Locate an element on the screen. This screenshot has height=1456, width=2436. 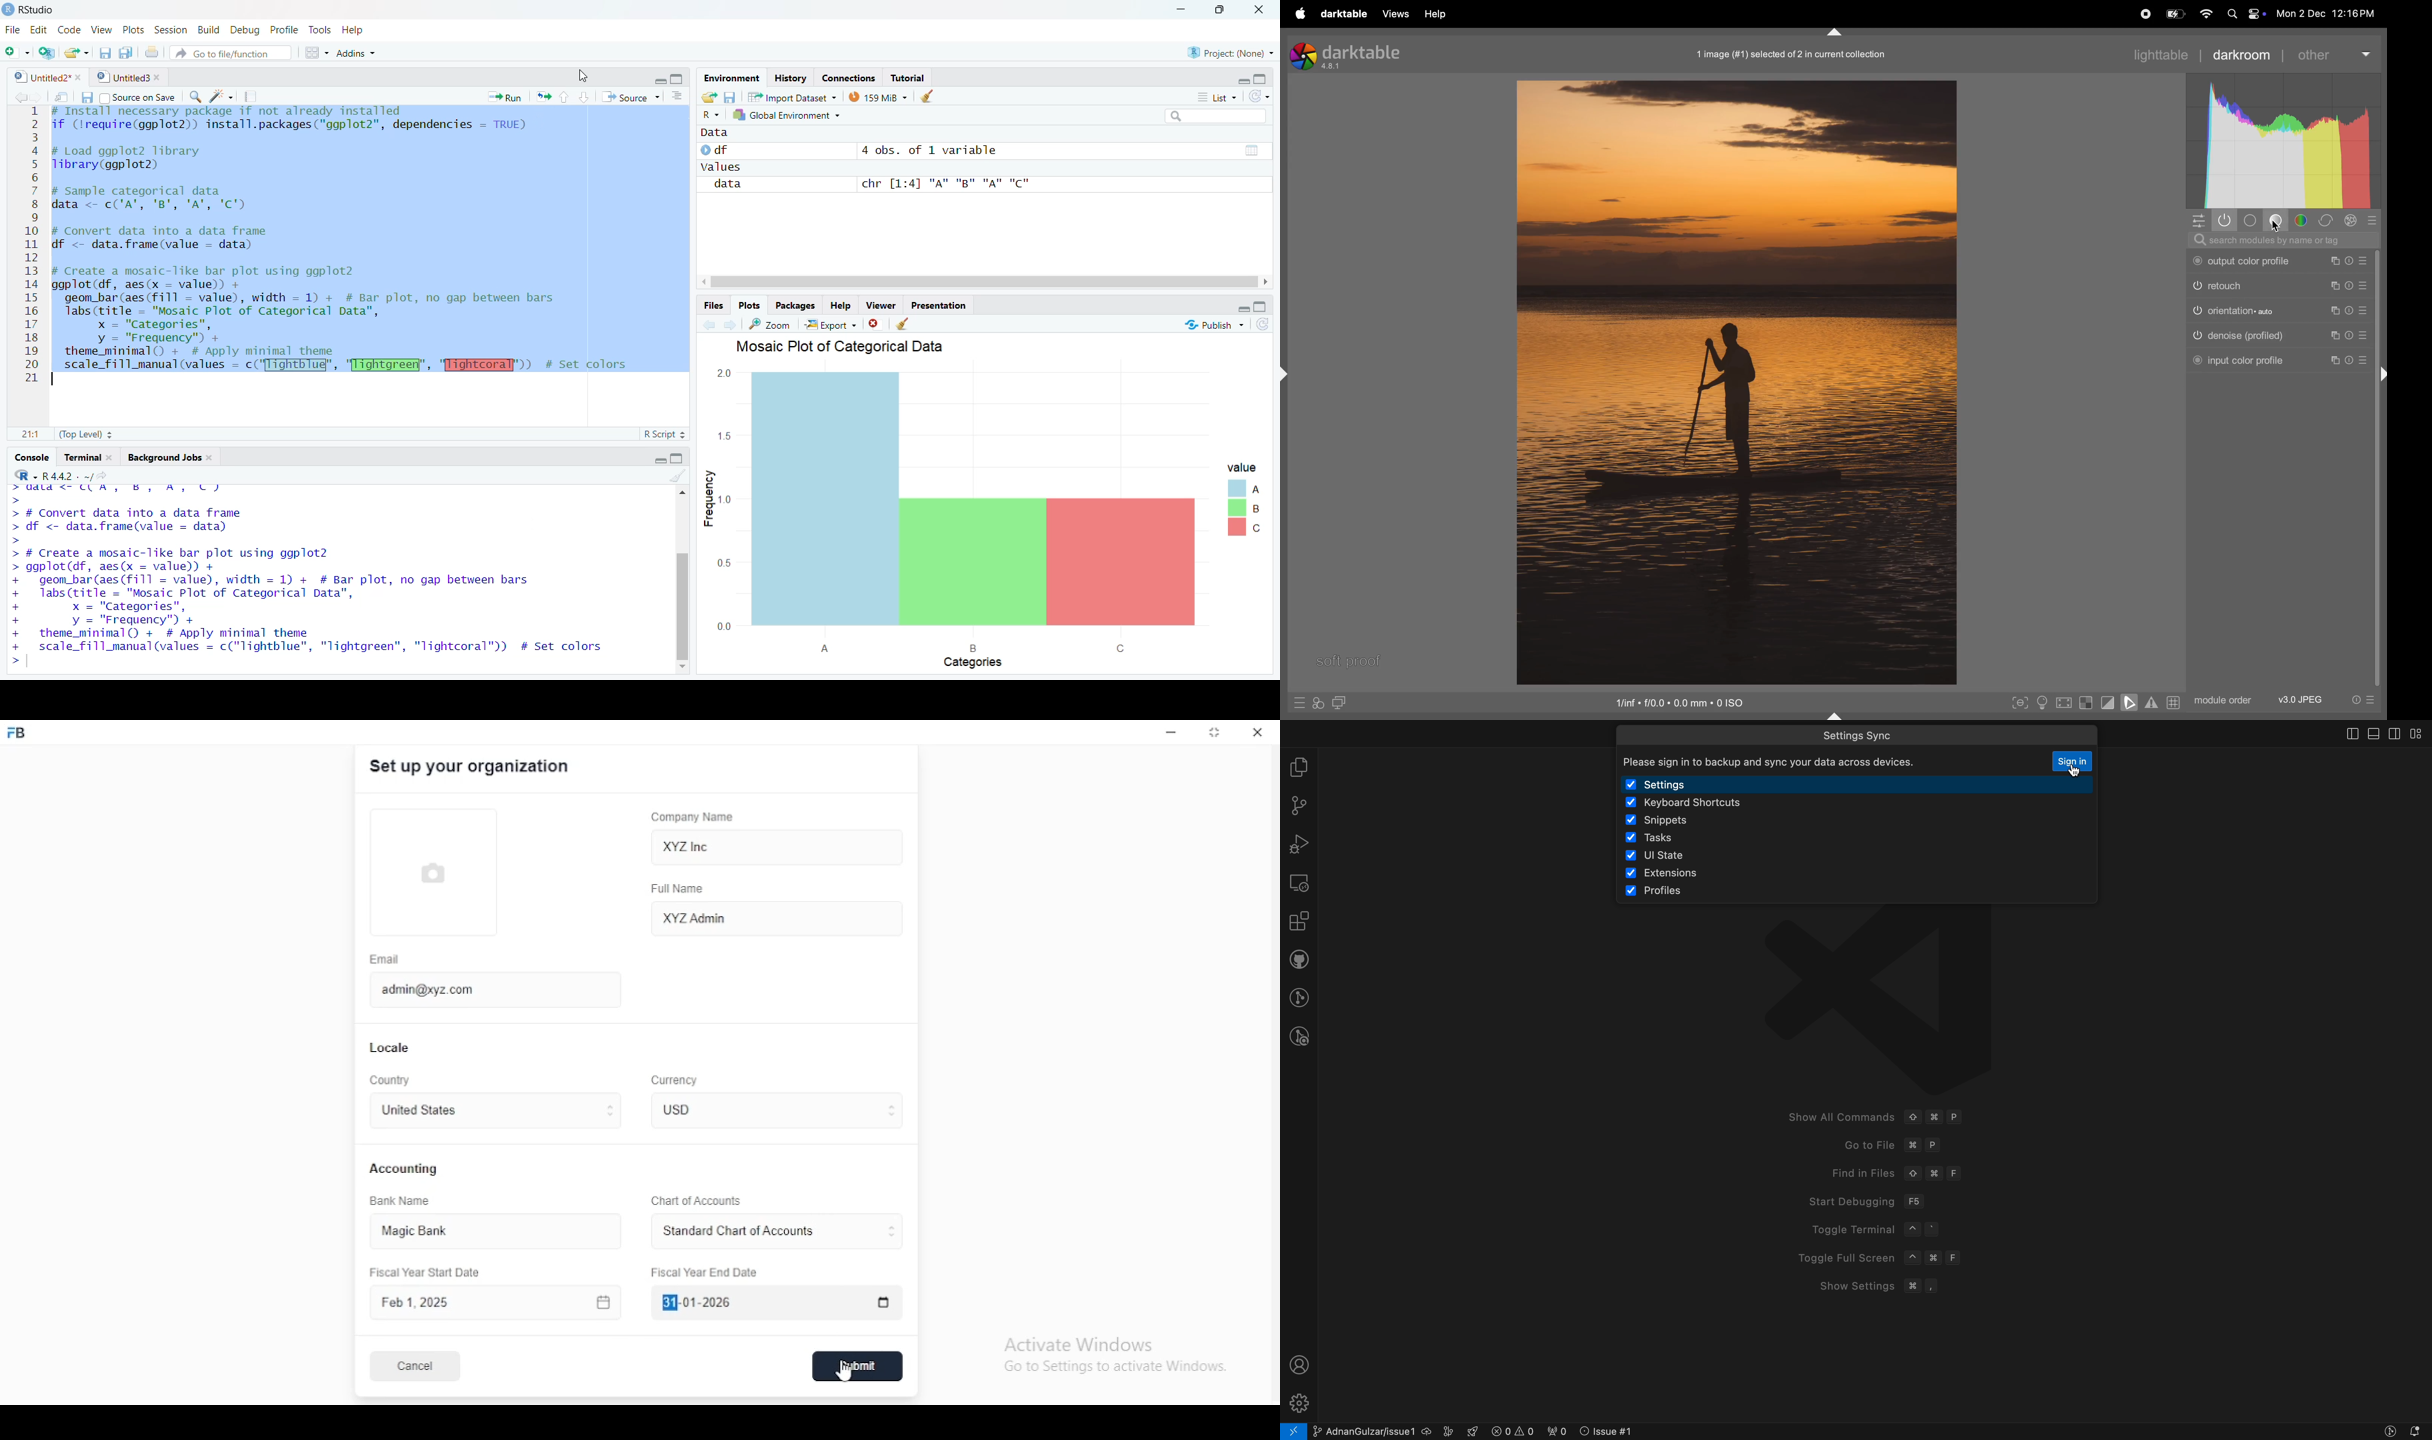
Refresh is located at coordinates (1261, 324).